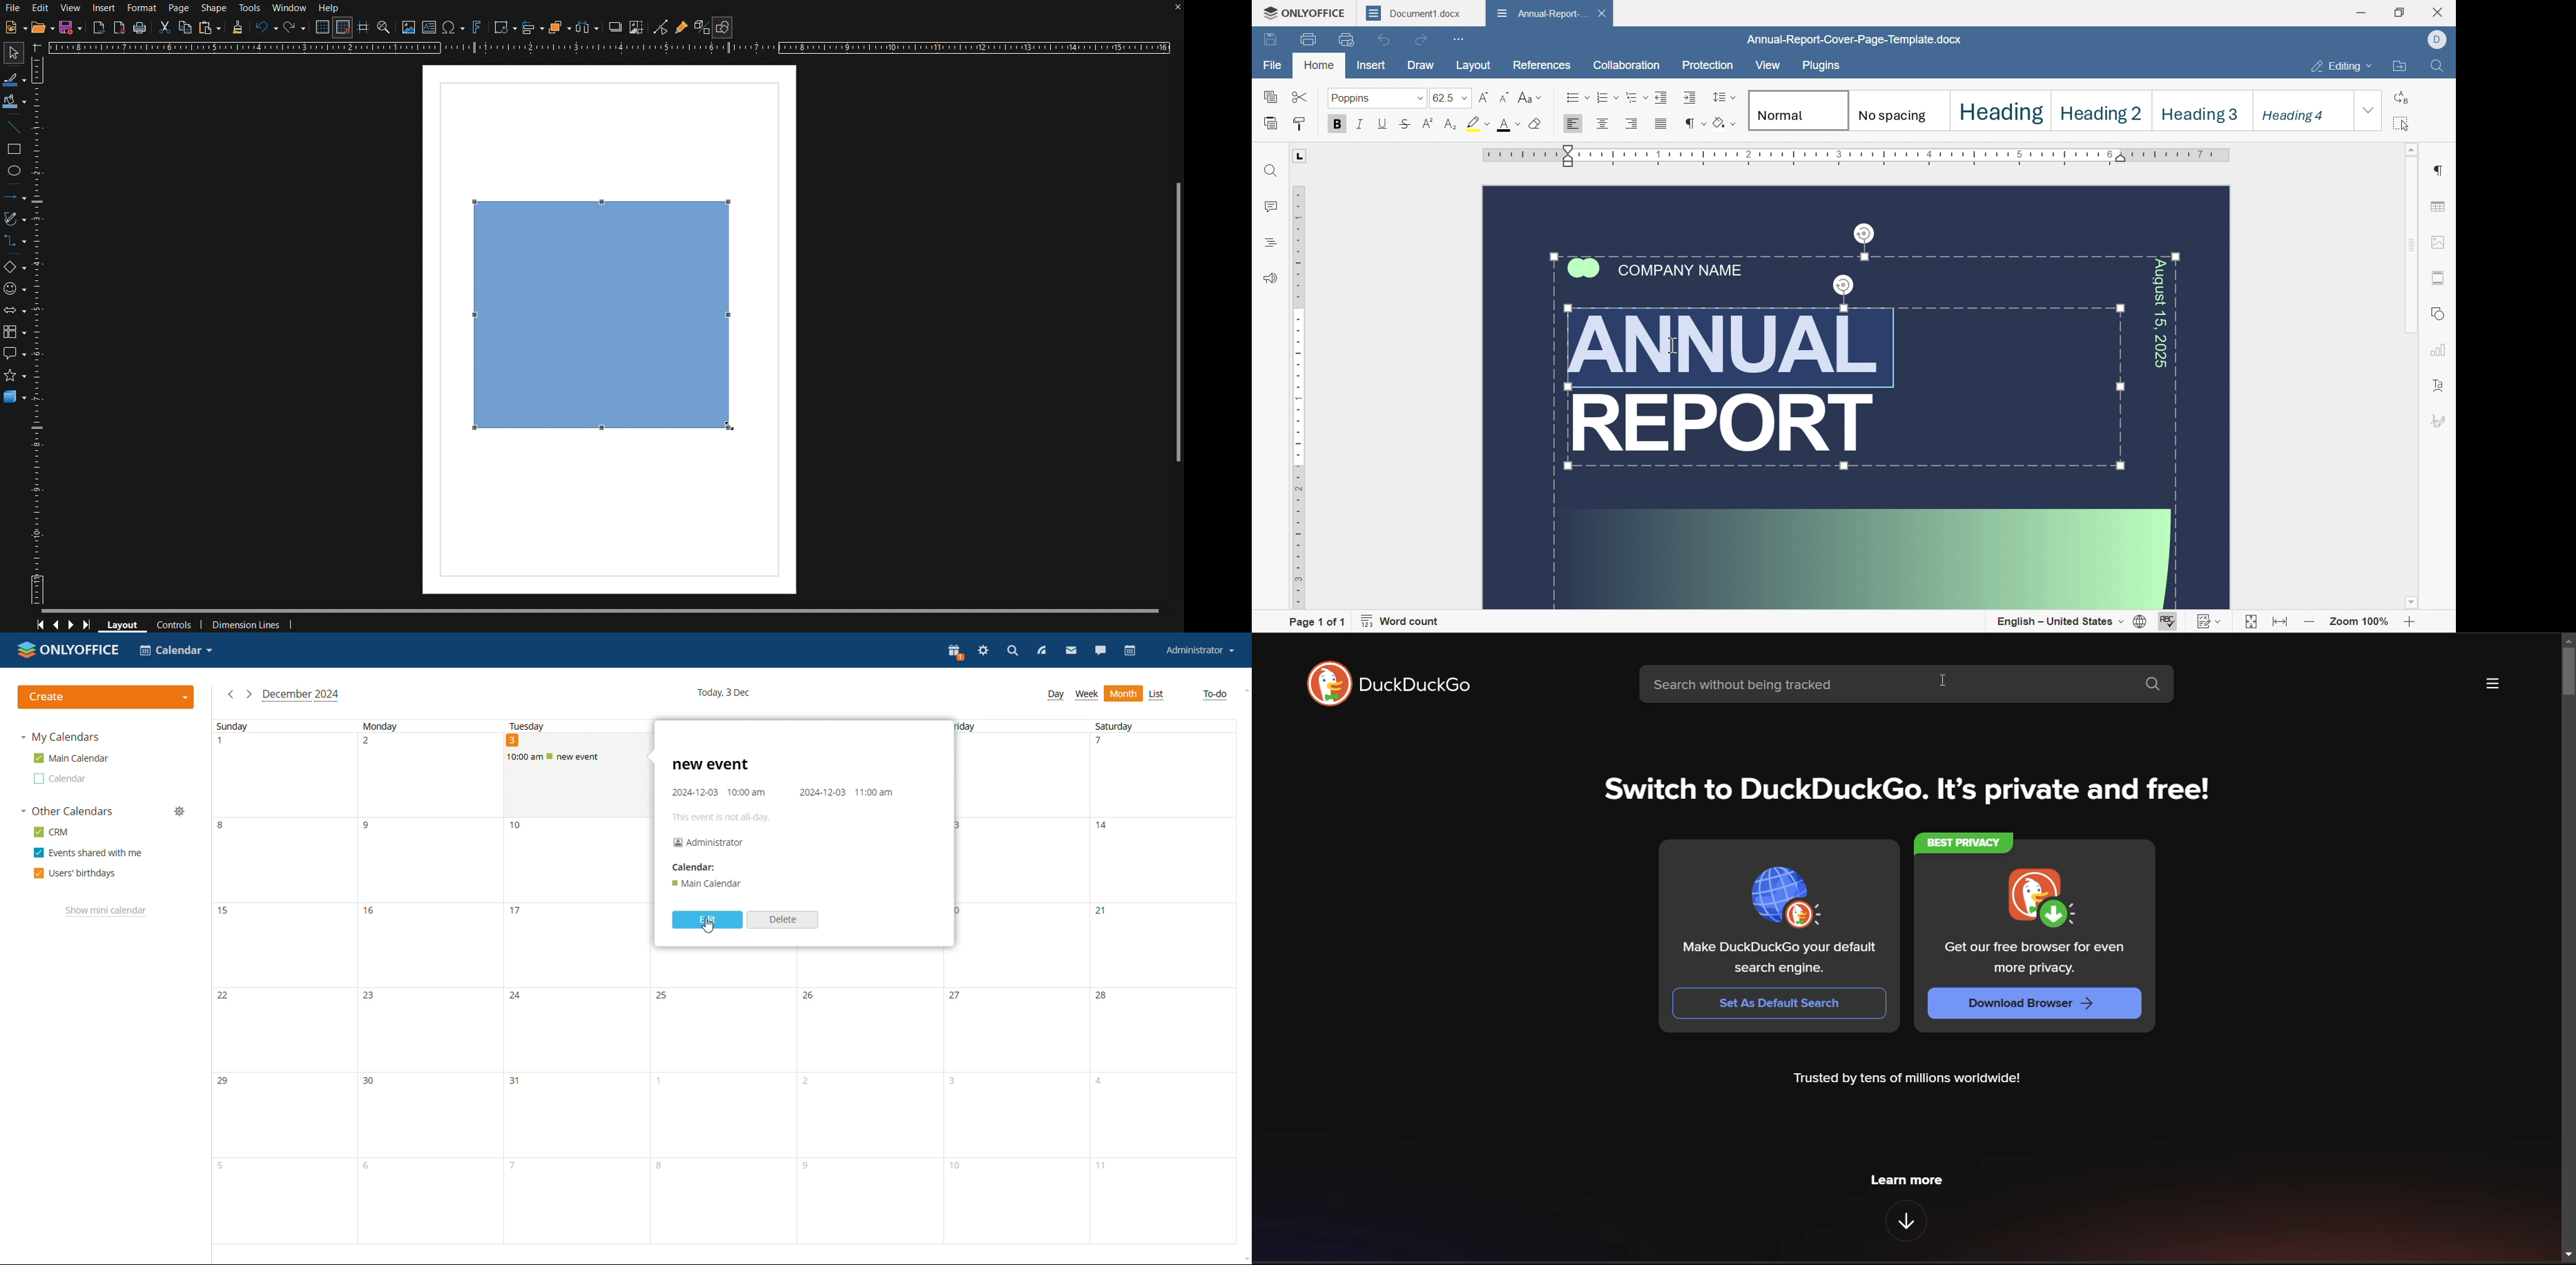 The height and width of the screenshot is (1288, 2576). What do you see at coordinates (15, 102) in the screenshot?
I see `Fill Color` at bounding box center [15, 102].